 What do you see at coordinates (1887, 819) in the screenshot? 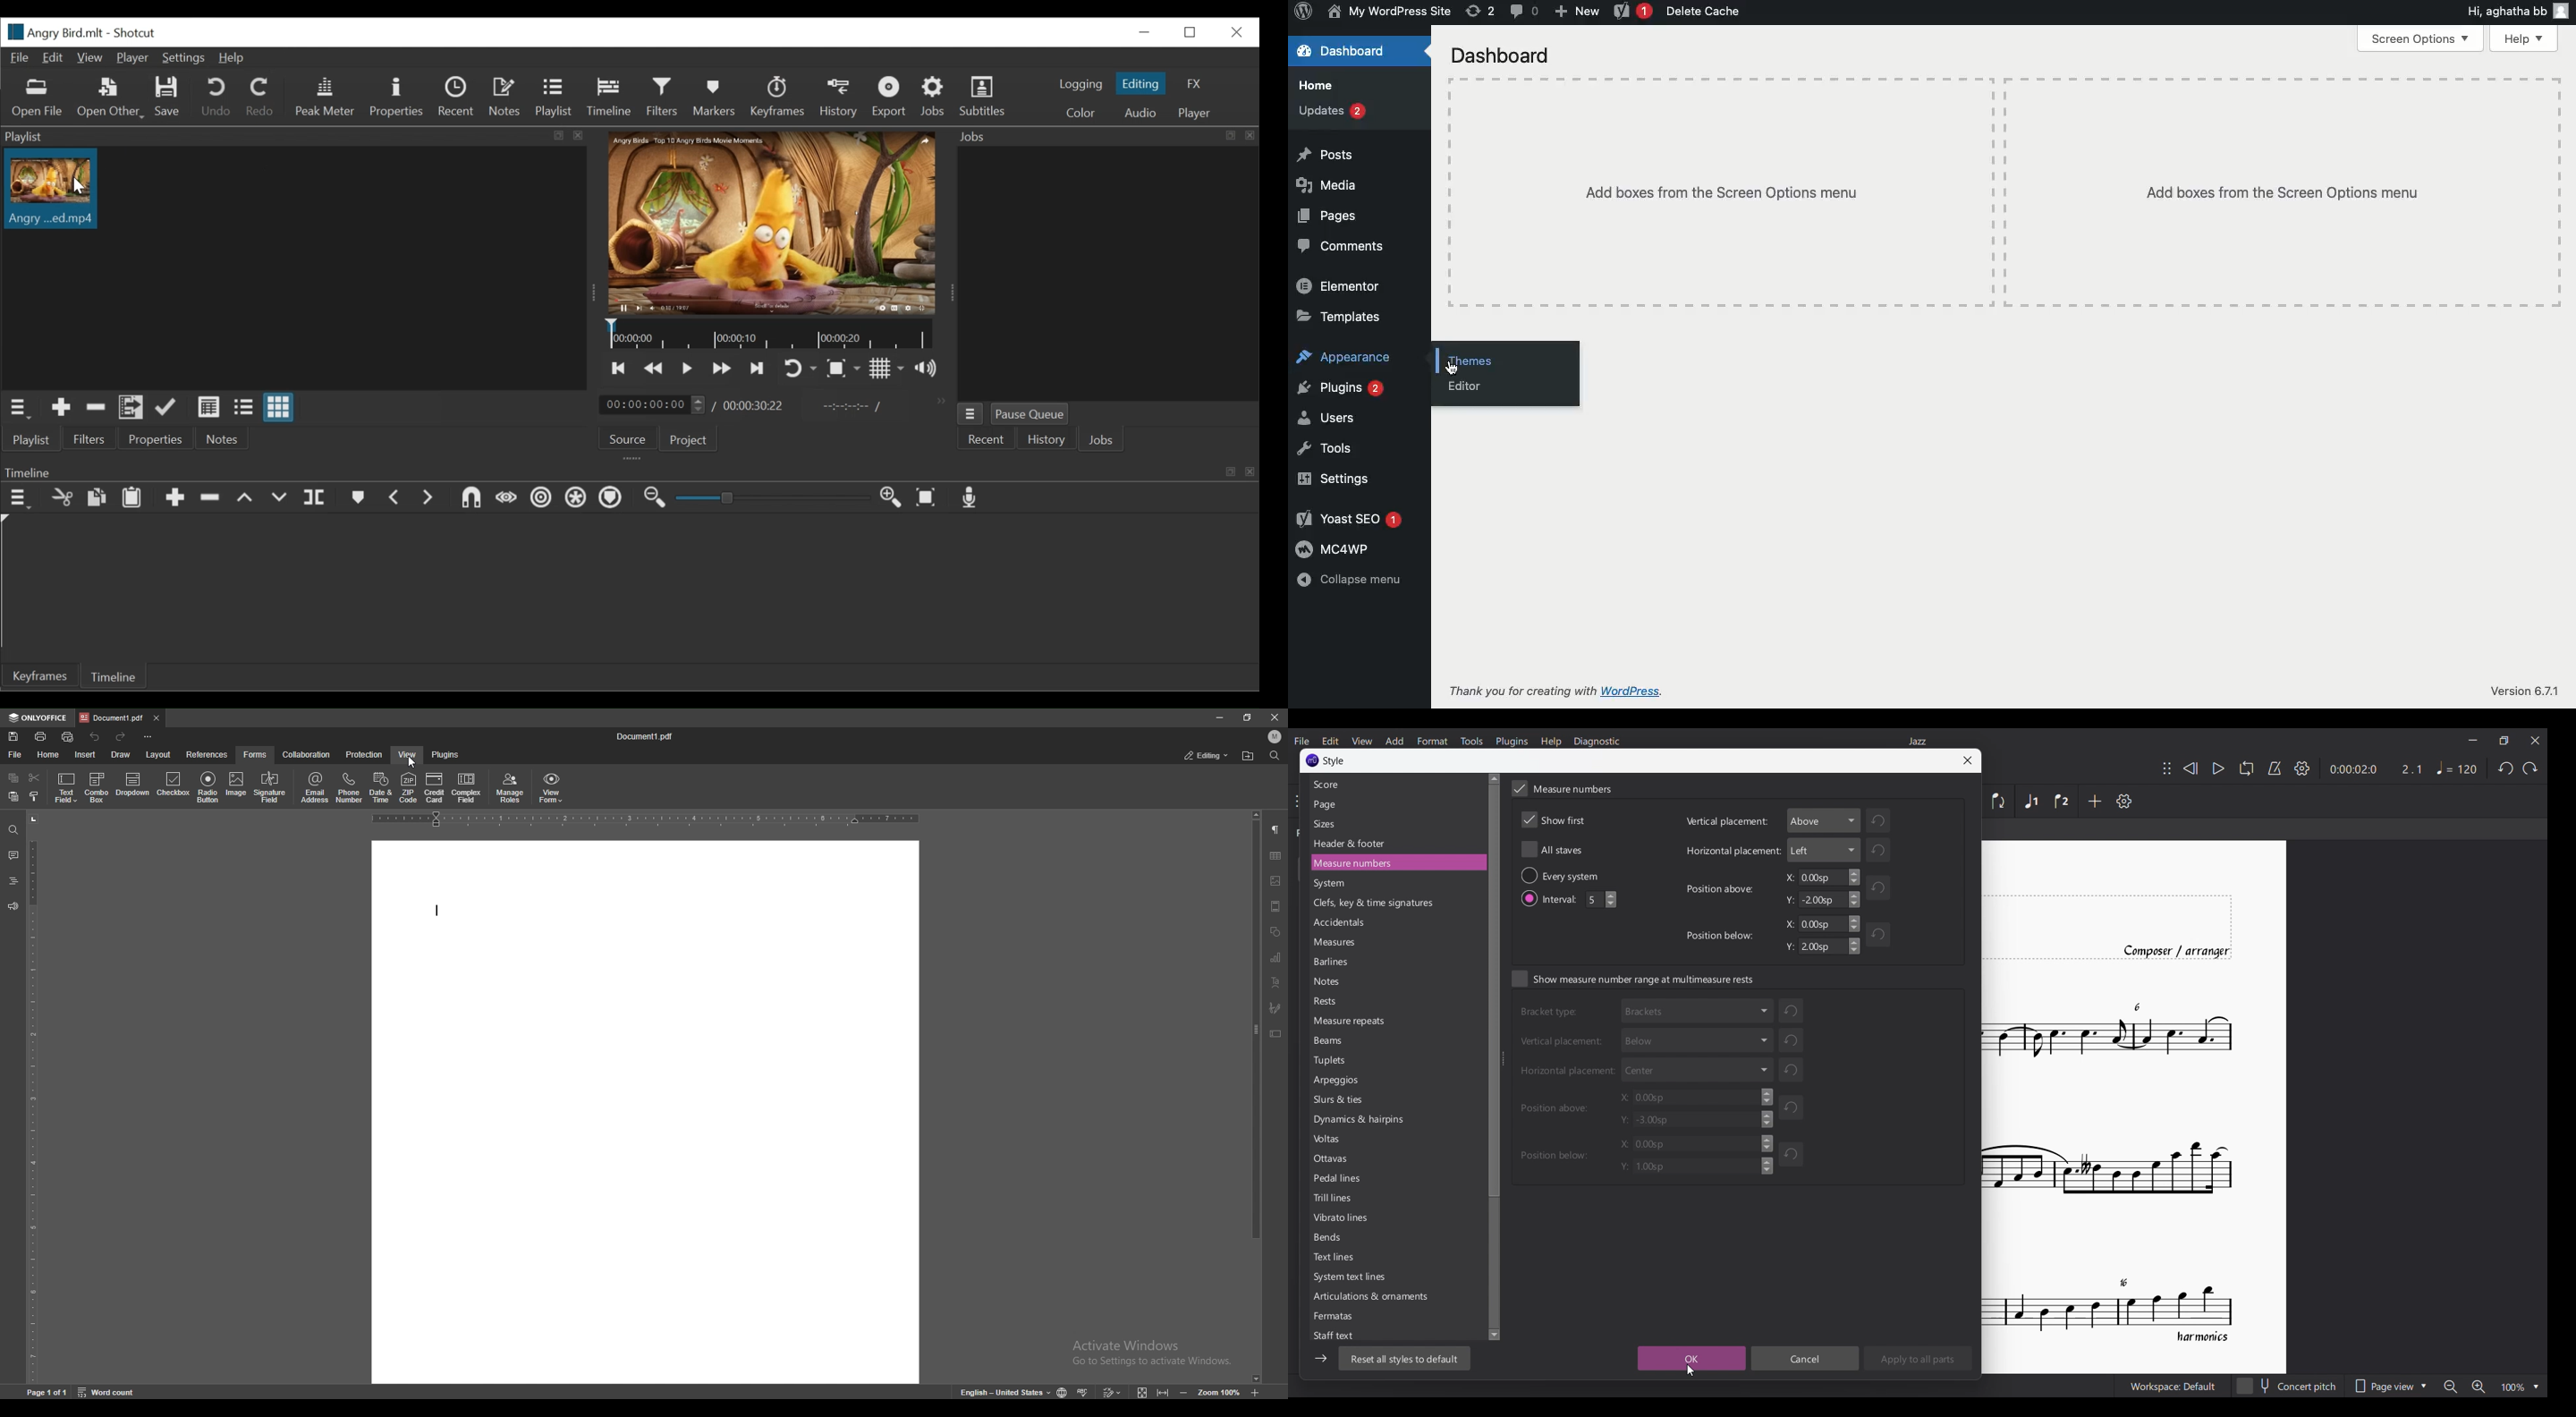
I see `Undo changes made to respective setting` at bounding box center [1887, 819].